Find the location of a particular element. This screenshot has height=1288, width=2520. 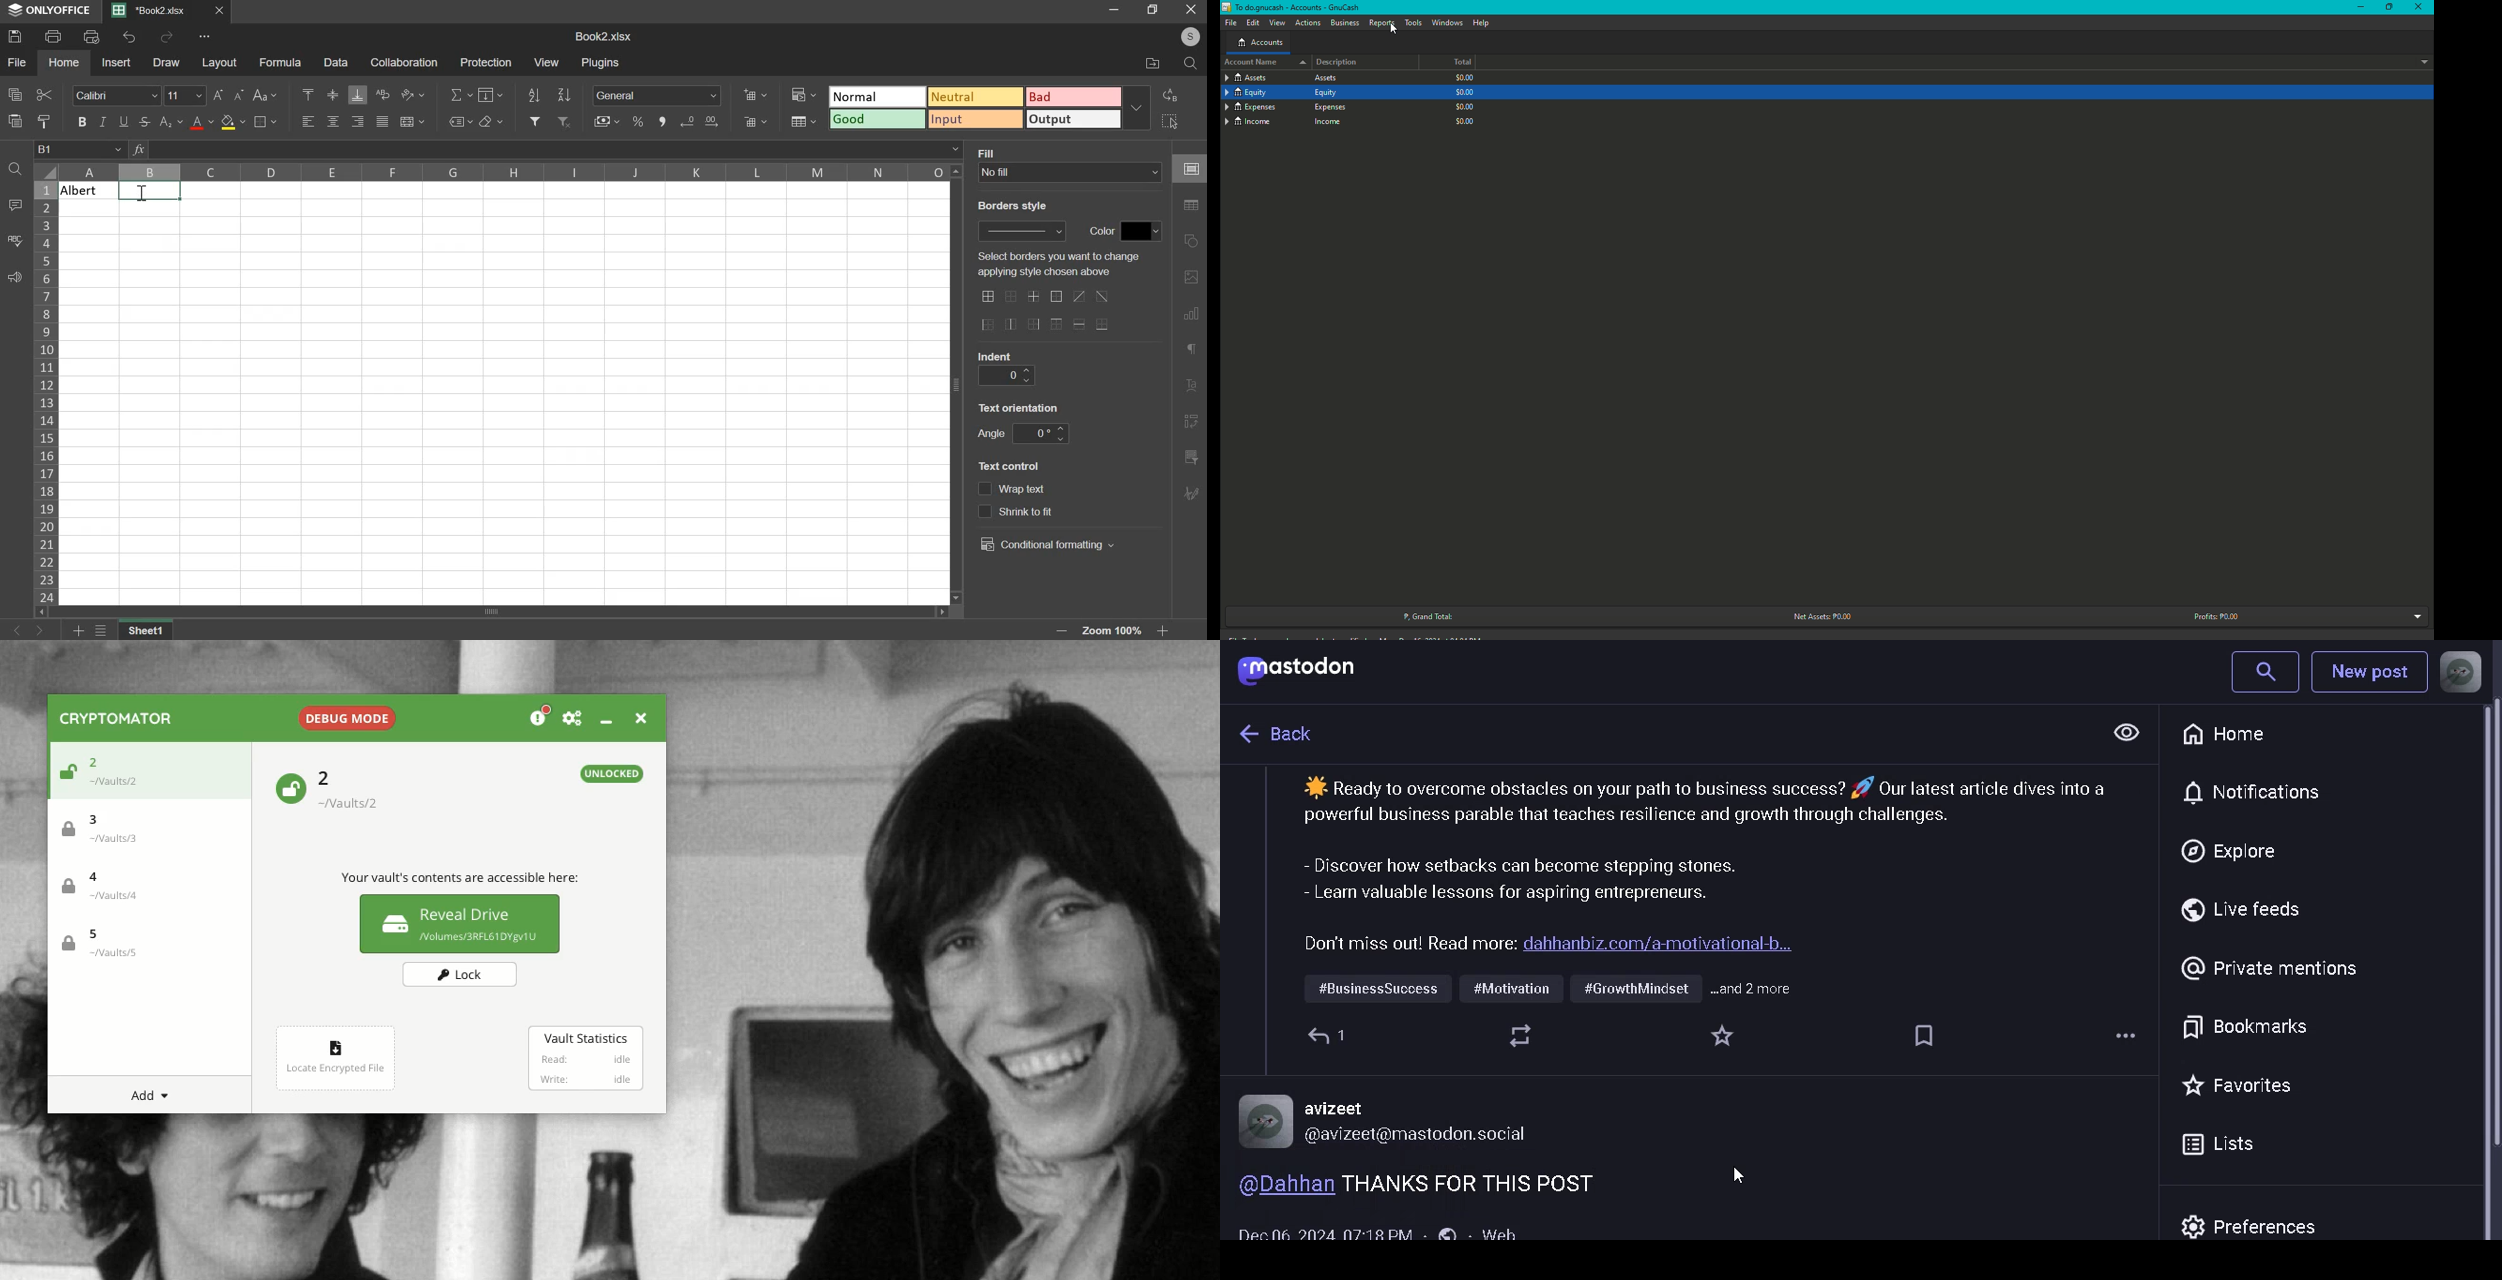

View is located at coordinates (2120, 729).